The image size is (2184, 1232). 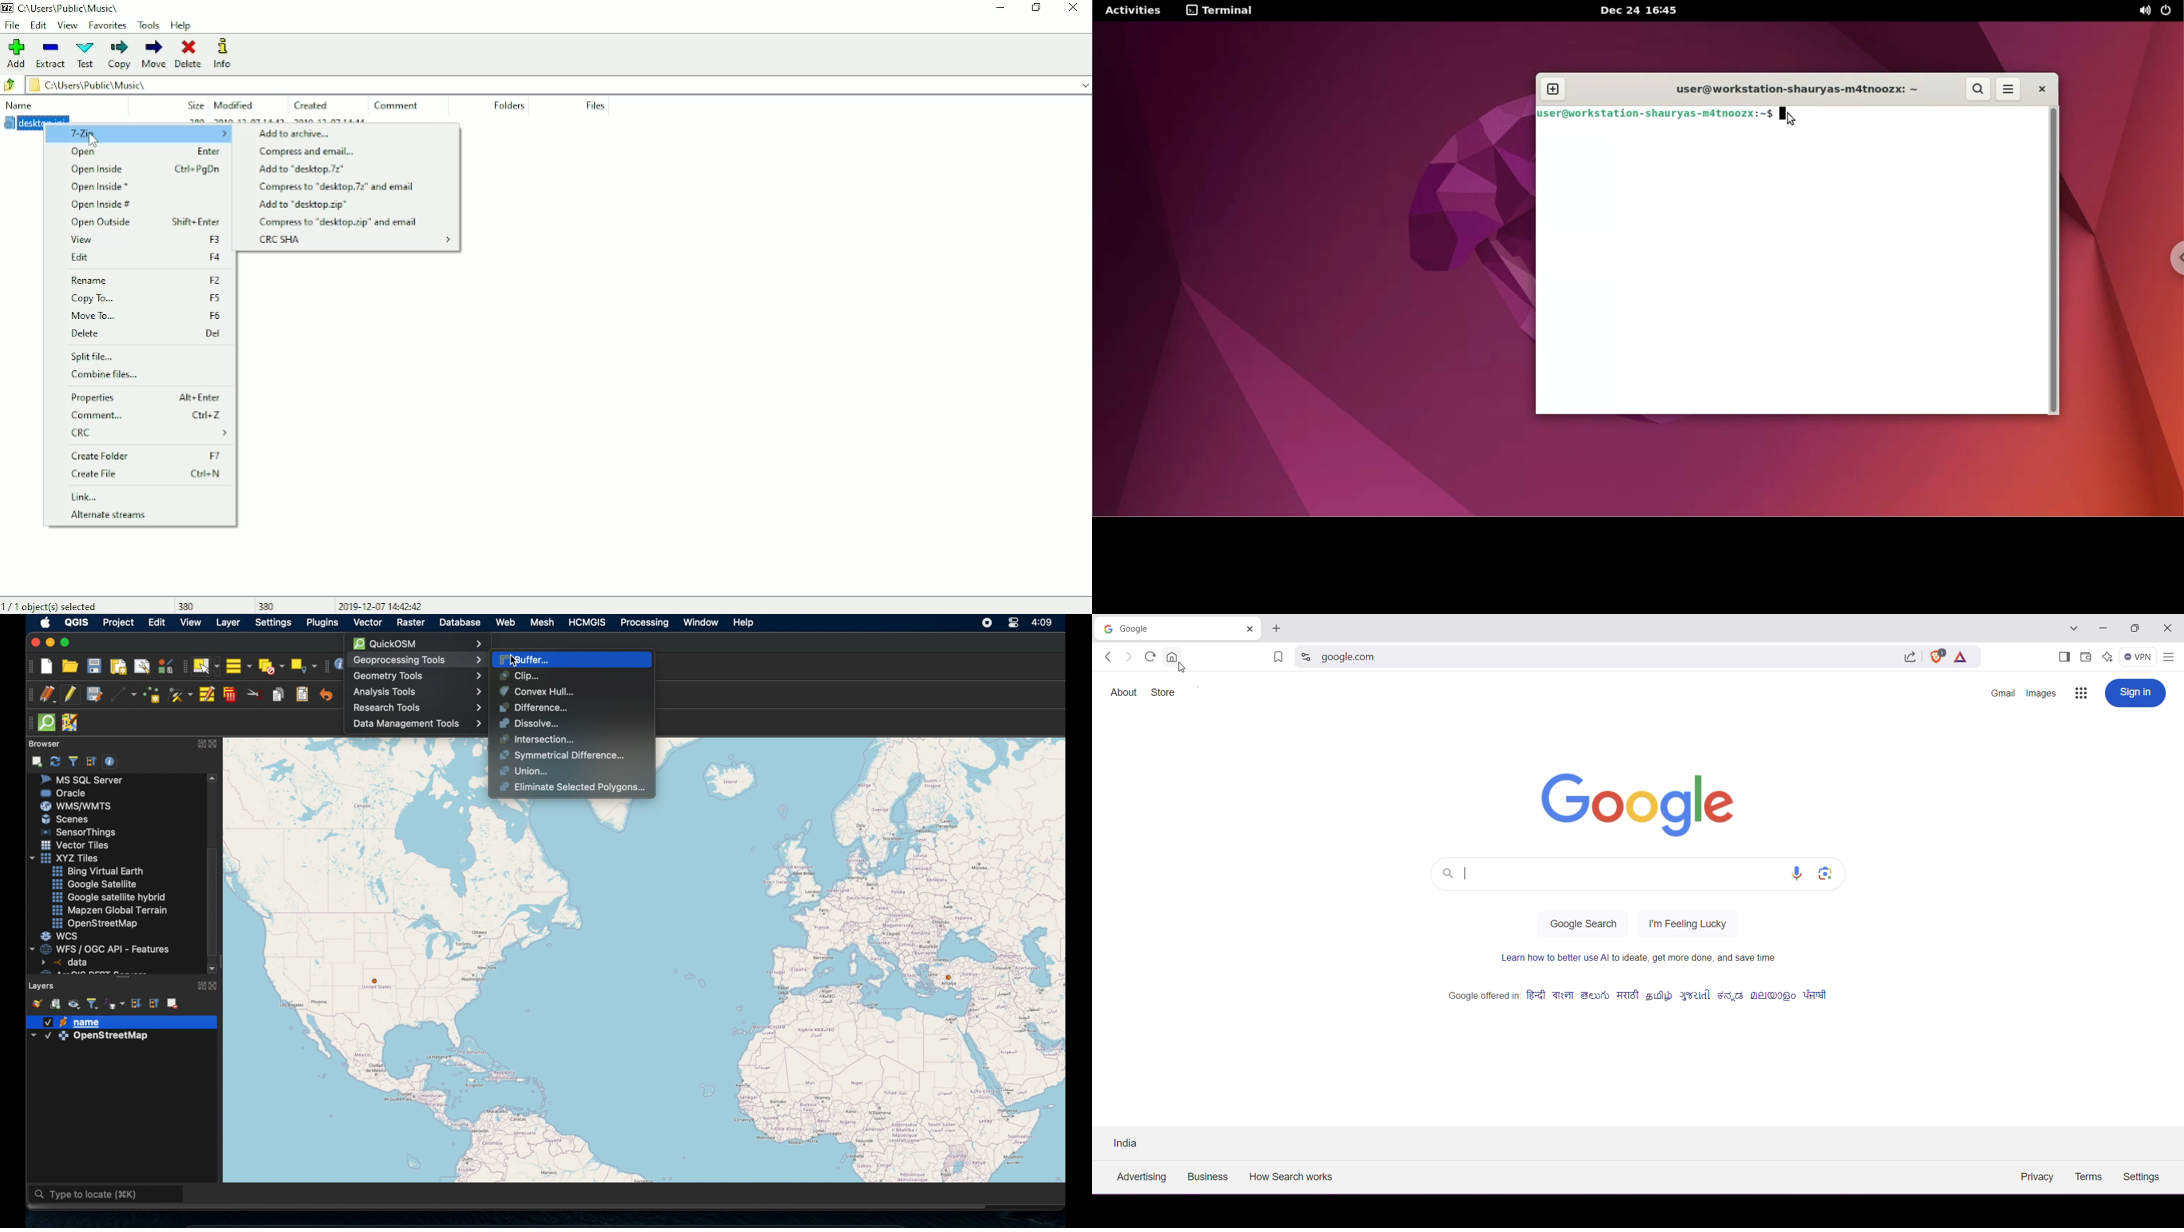 I want to click on sound options, so click(x=2142, y=11).